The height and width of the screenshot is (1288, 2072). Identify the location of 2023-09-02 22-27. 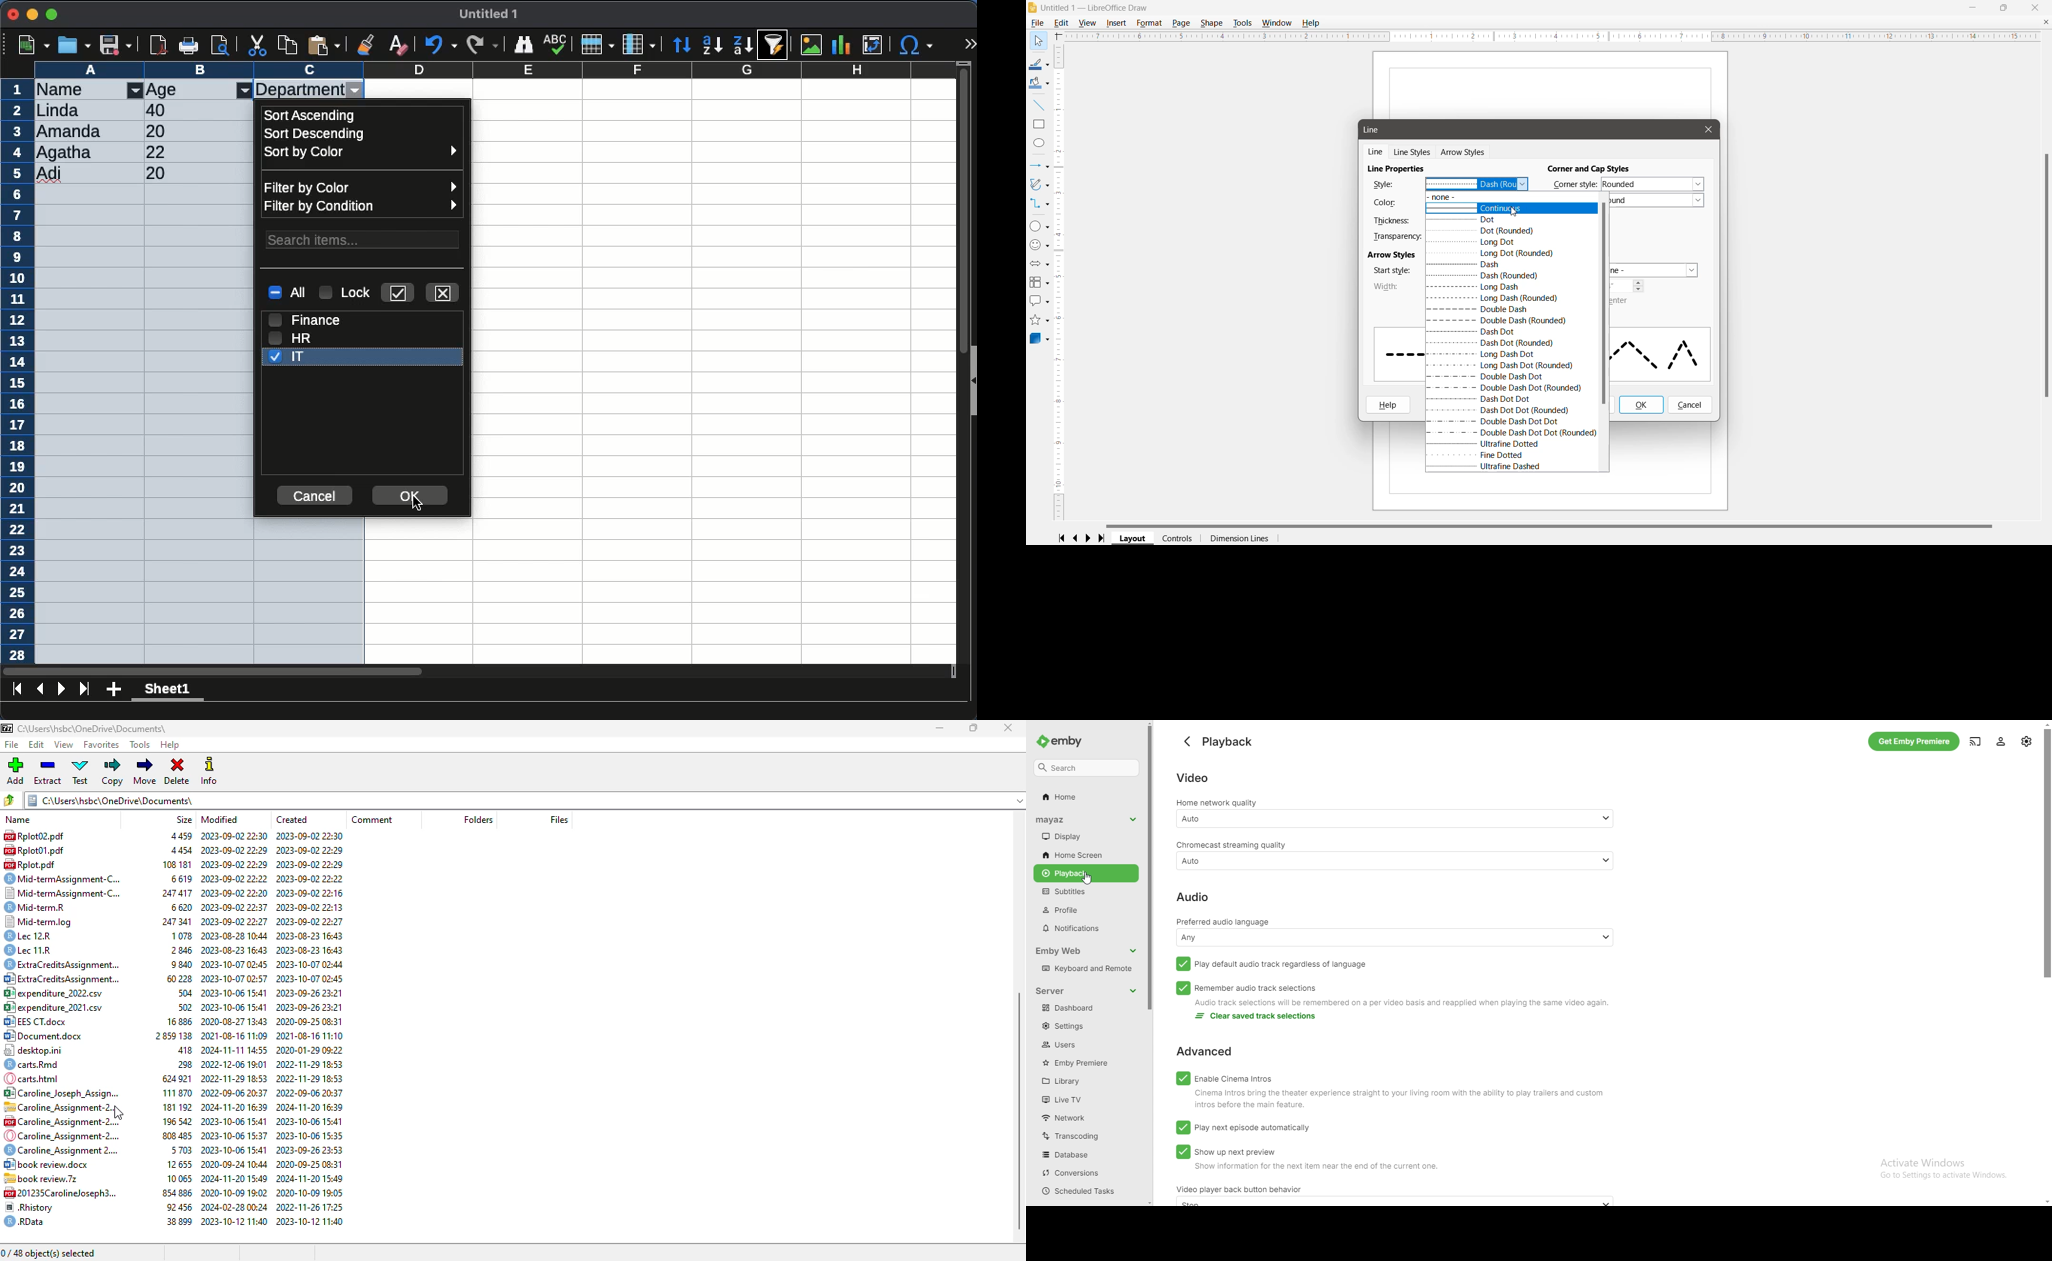
(235, 920).